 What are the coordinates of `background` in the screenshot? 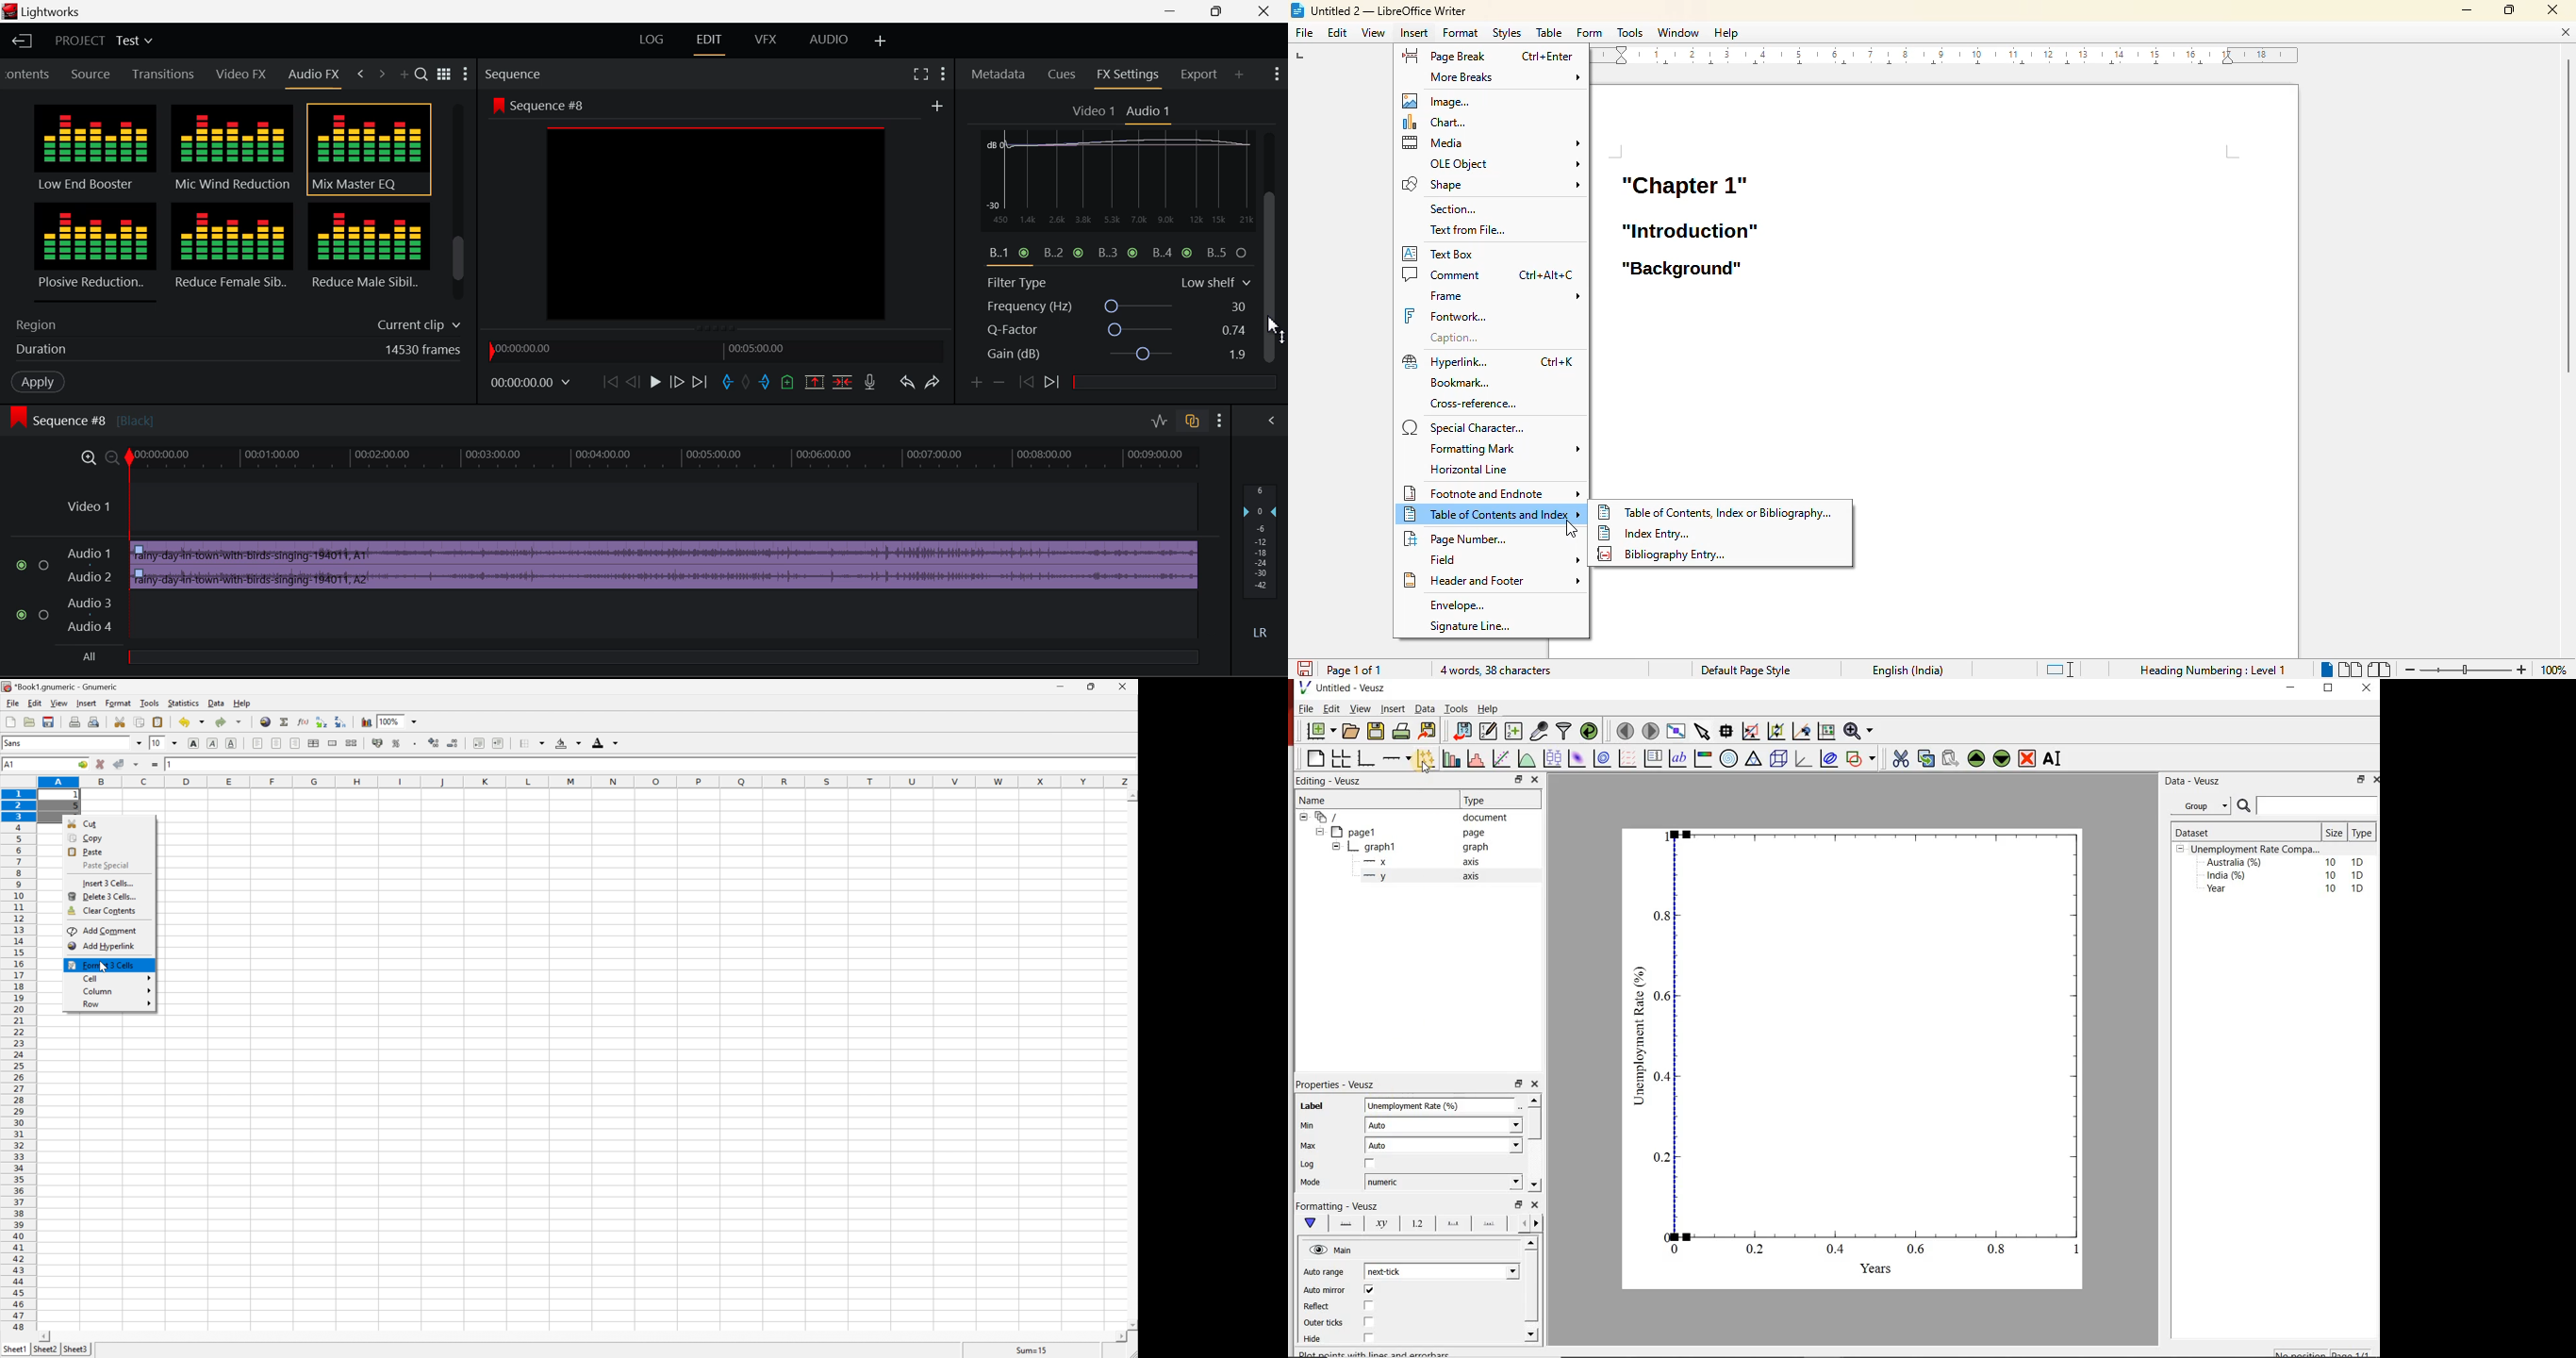 It's located at (569, 742).